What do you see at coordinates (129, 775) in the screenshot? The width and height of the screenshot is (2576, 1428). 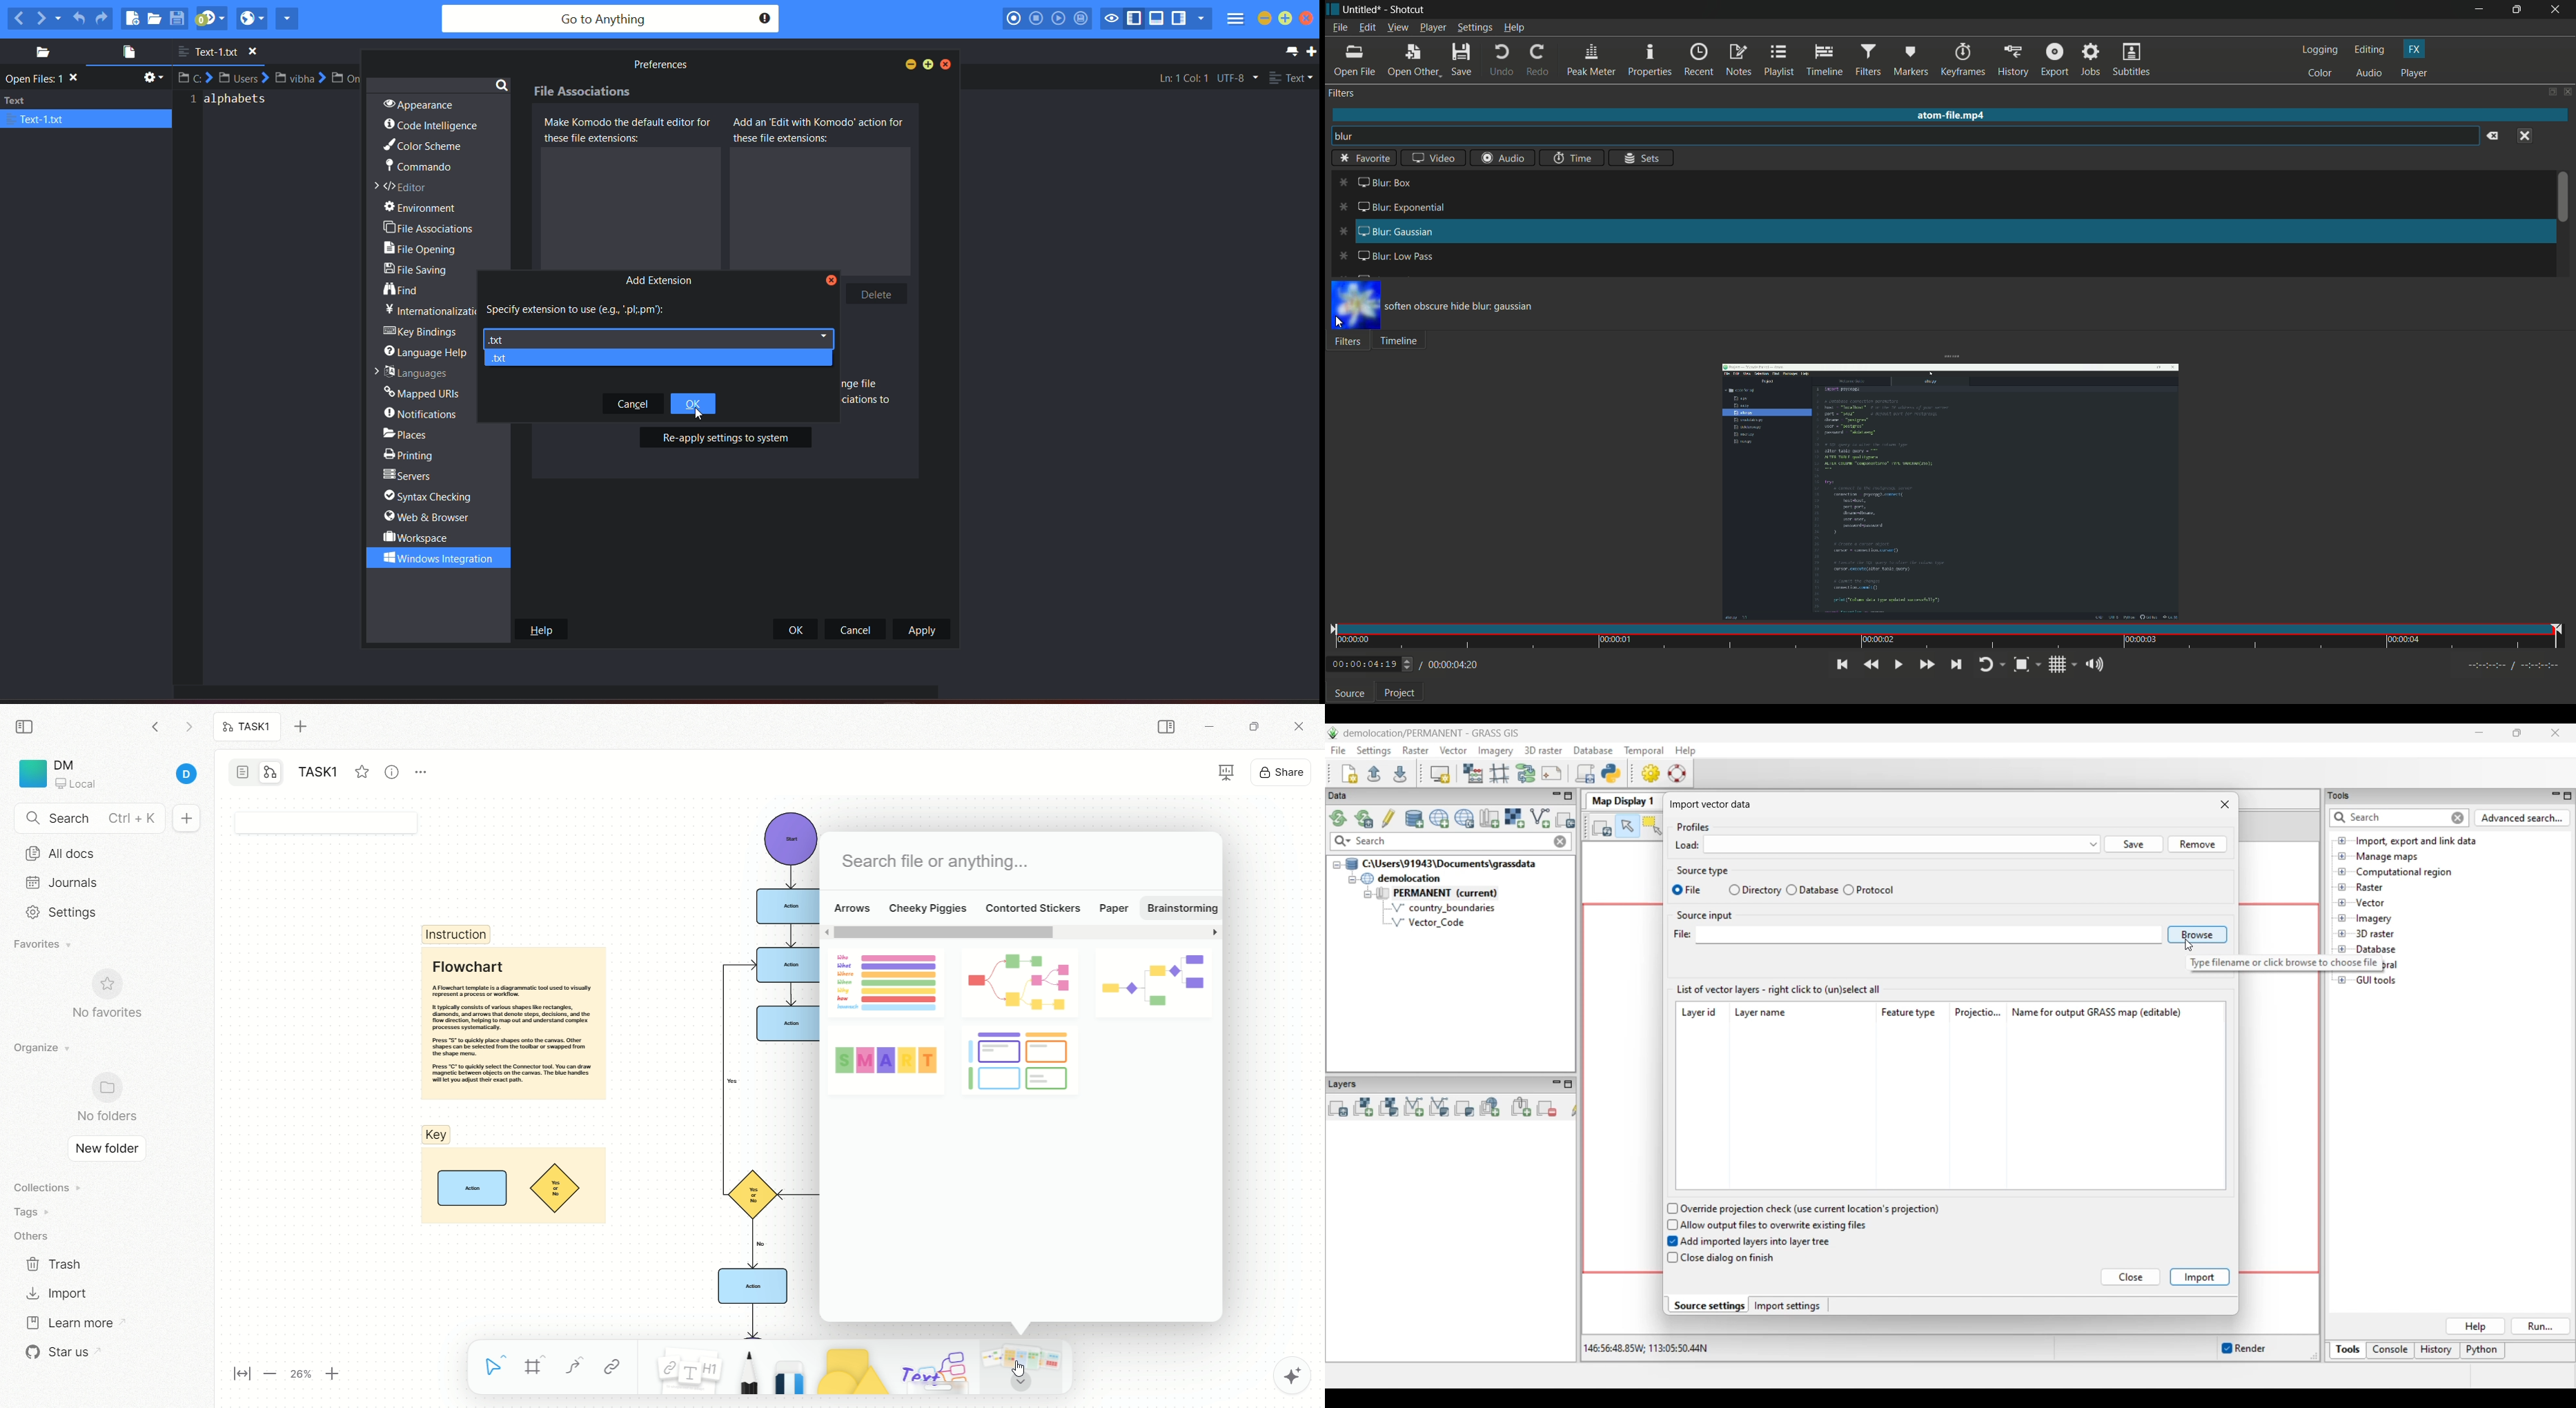 I see `account details` at bounding box center [129, 775].